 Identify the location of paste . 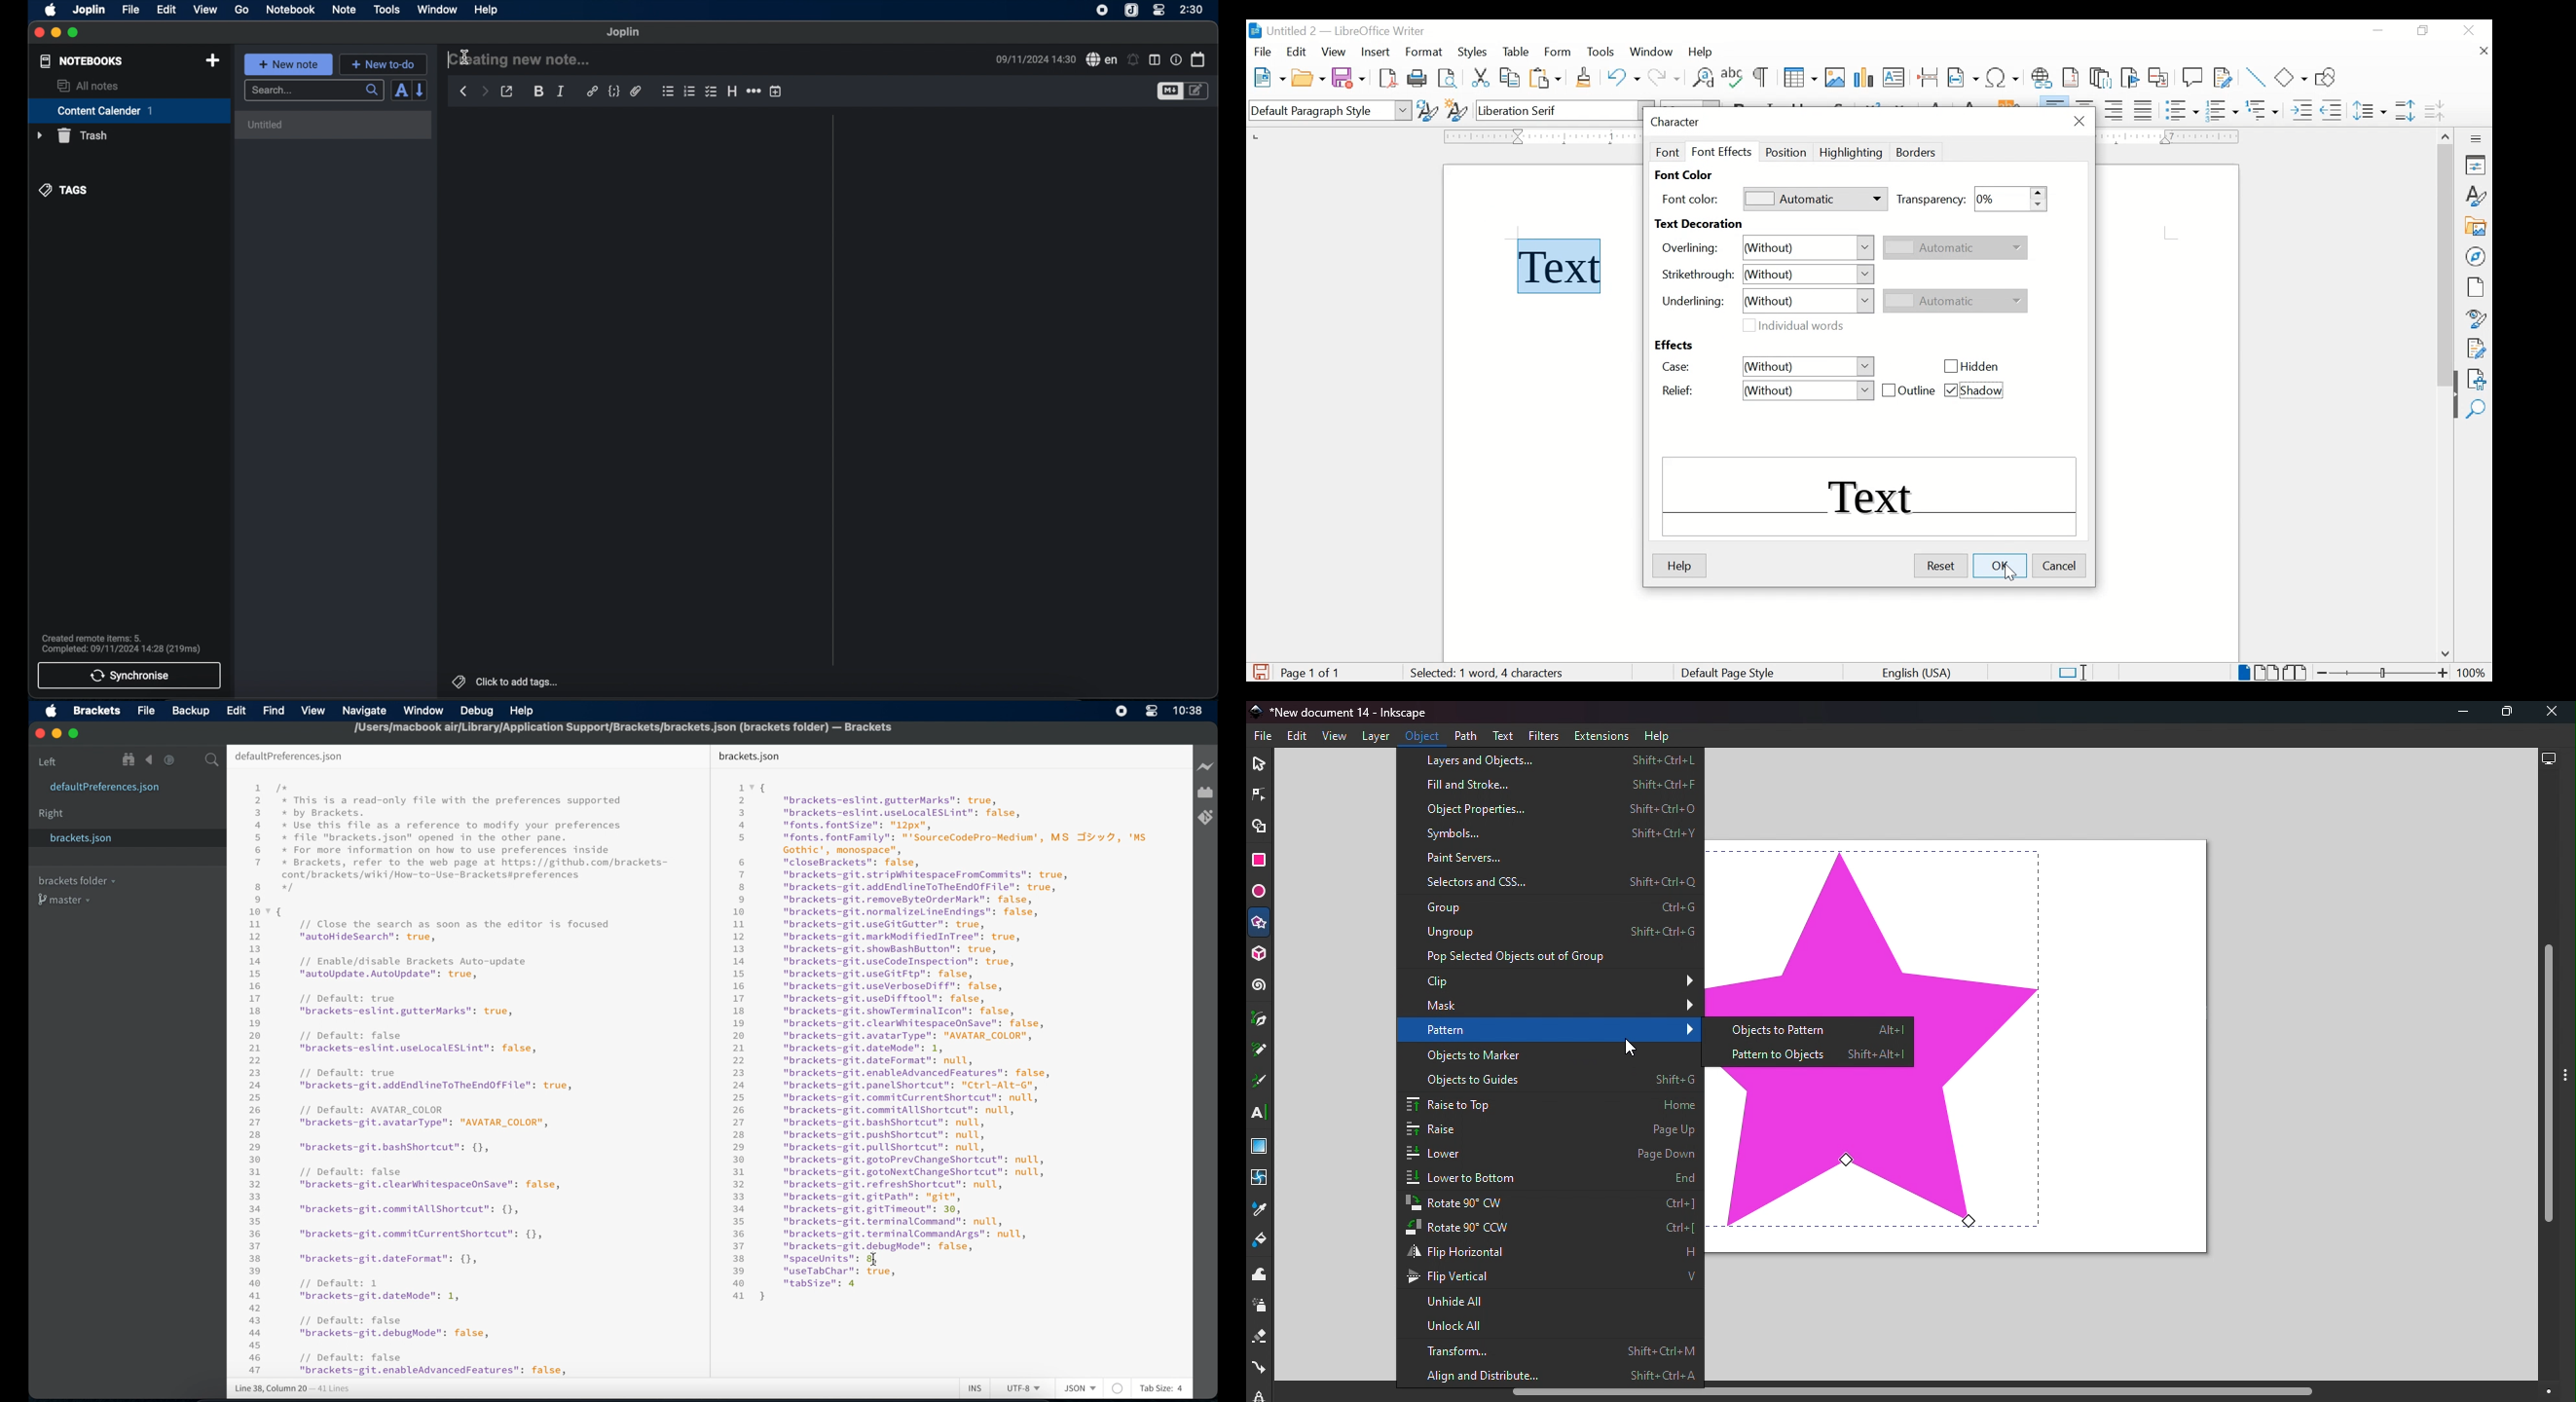
(1546, 78).